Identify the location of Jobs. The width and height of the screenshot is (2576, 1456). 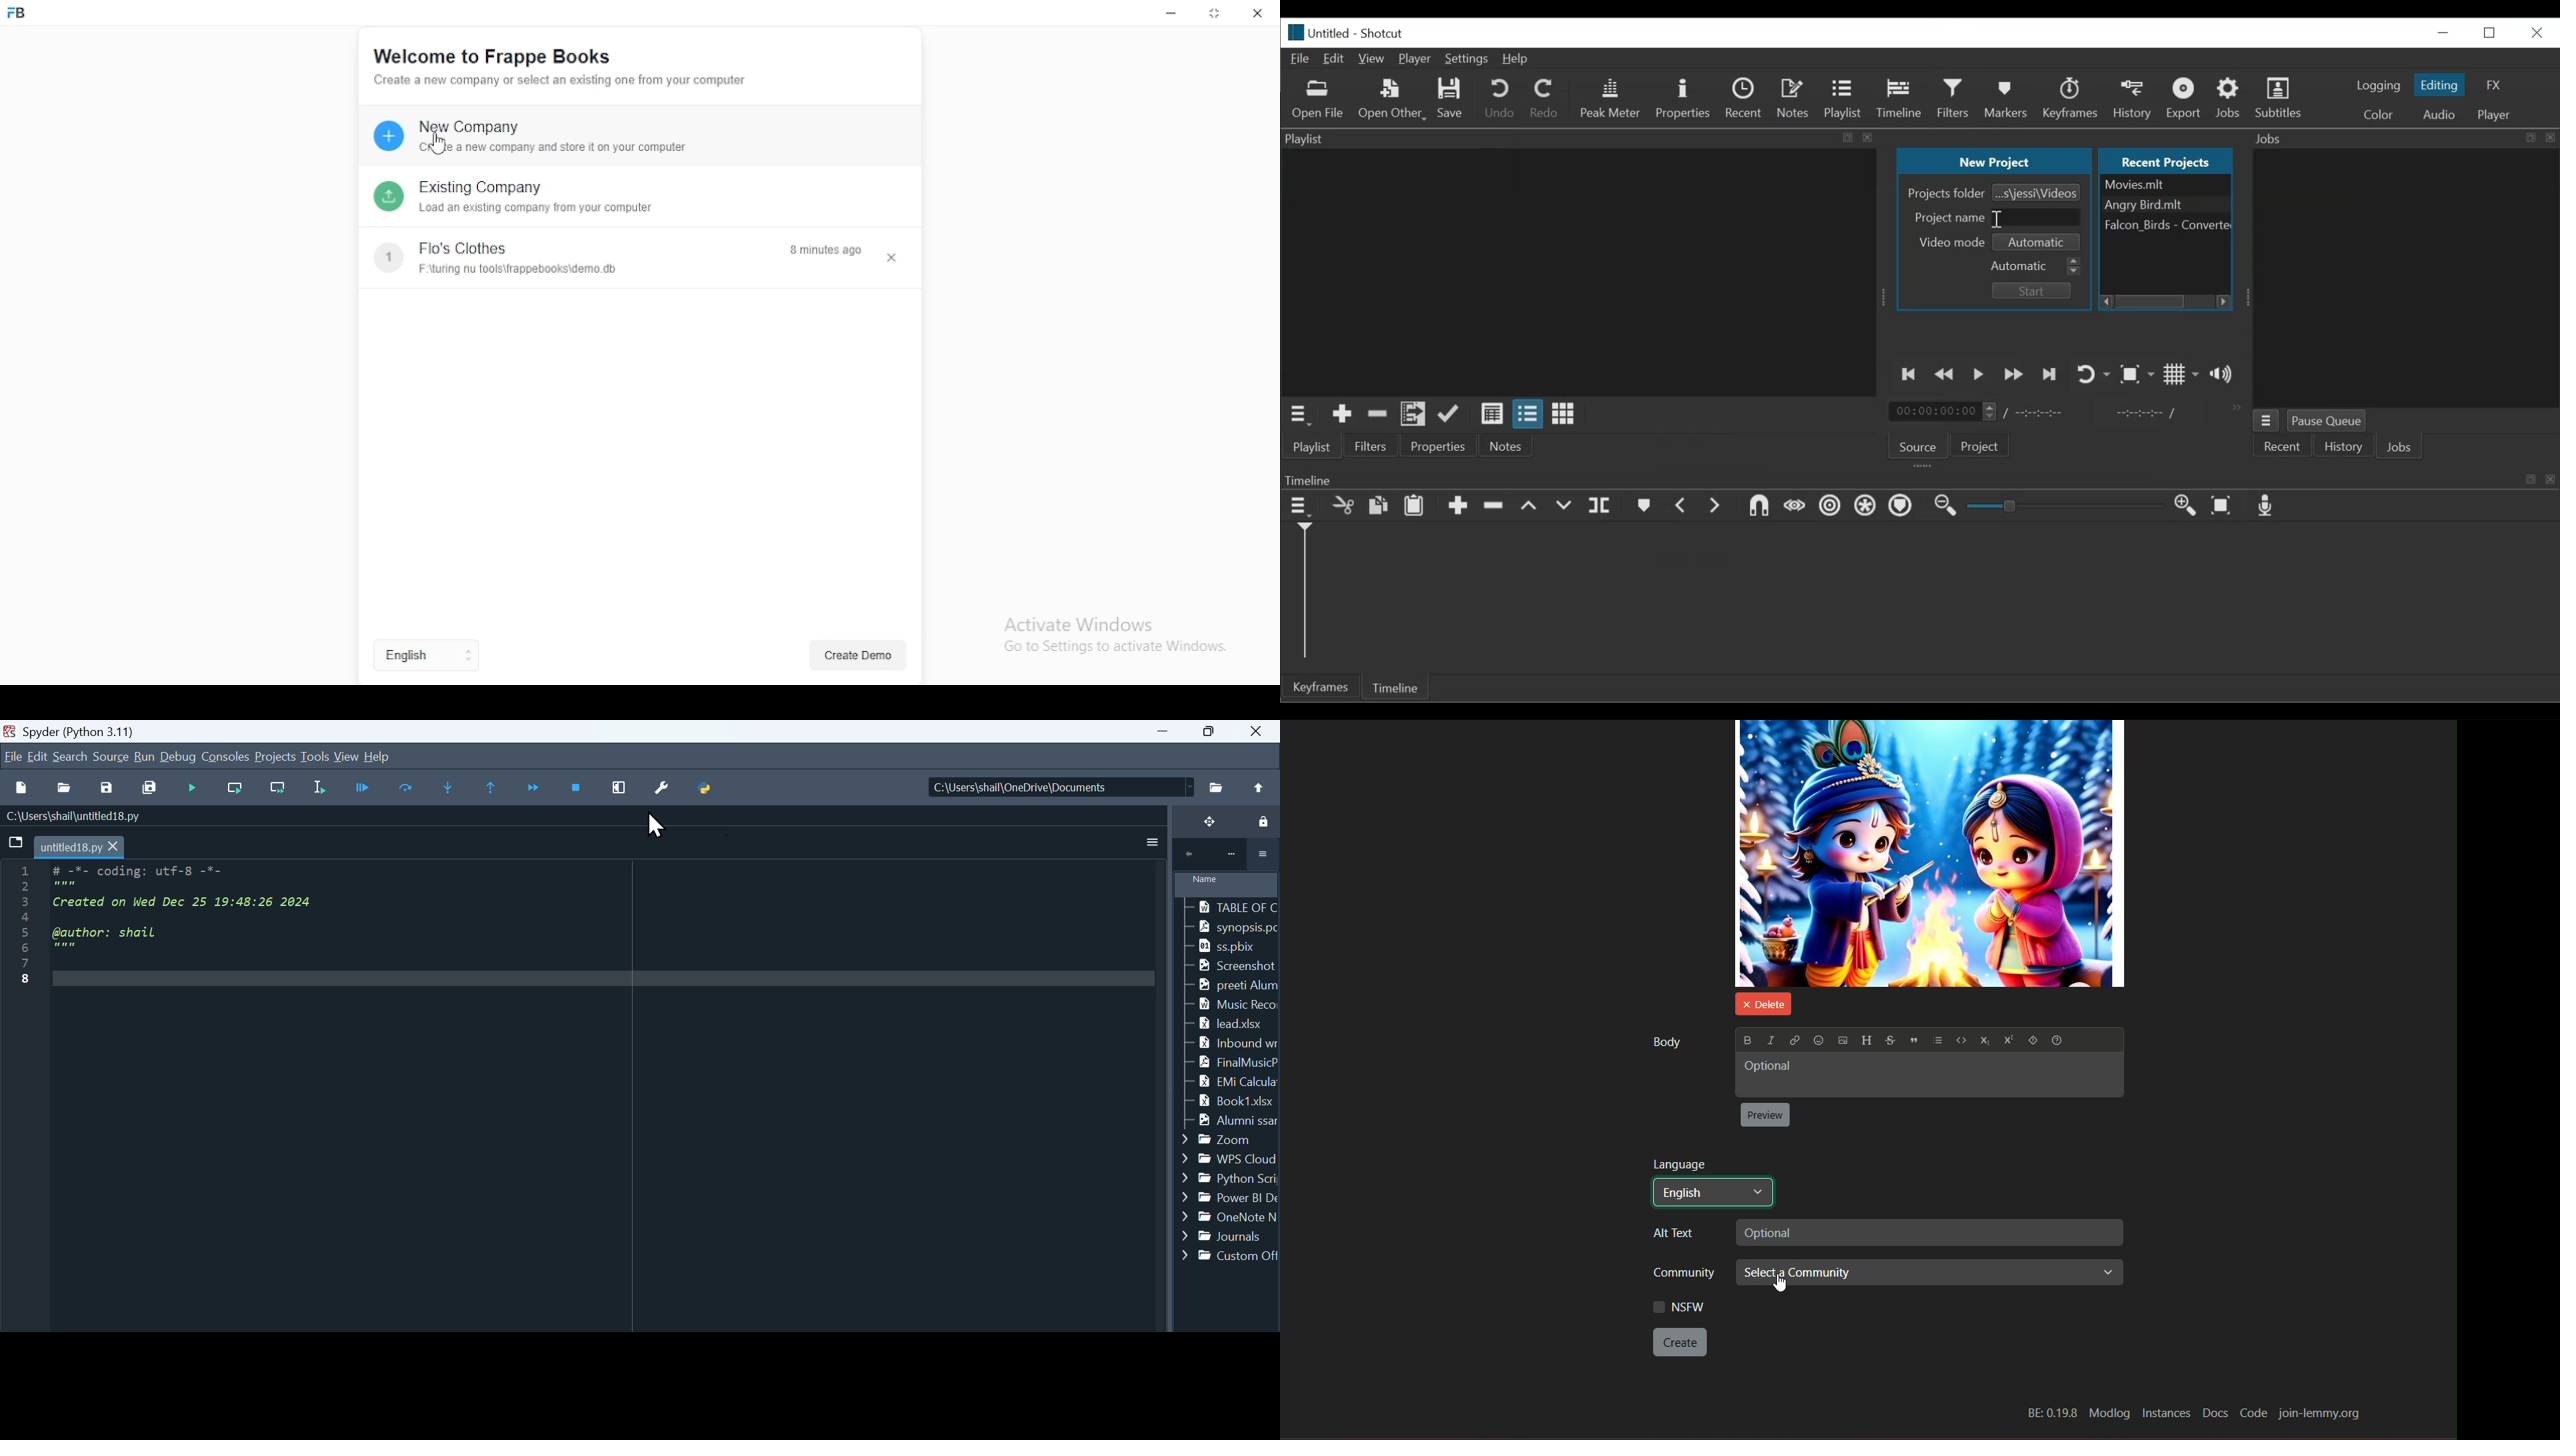
(2397, 447).